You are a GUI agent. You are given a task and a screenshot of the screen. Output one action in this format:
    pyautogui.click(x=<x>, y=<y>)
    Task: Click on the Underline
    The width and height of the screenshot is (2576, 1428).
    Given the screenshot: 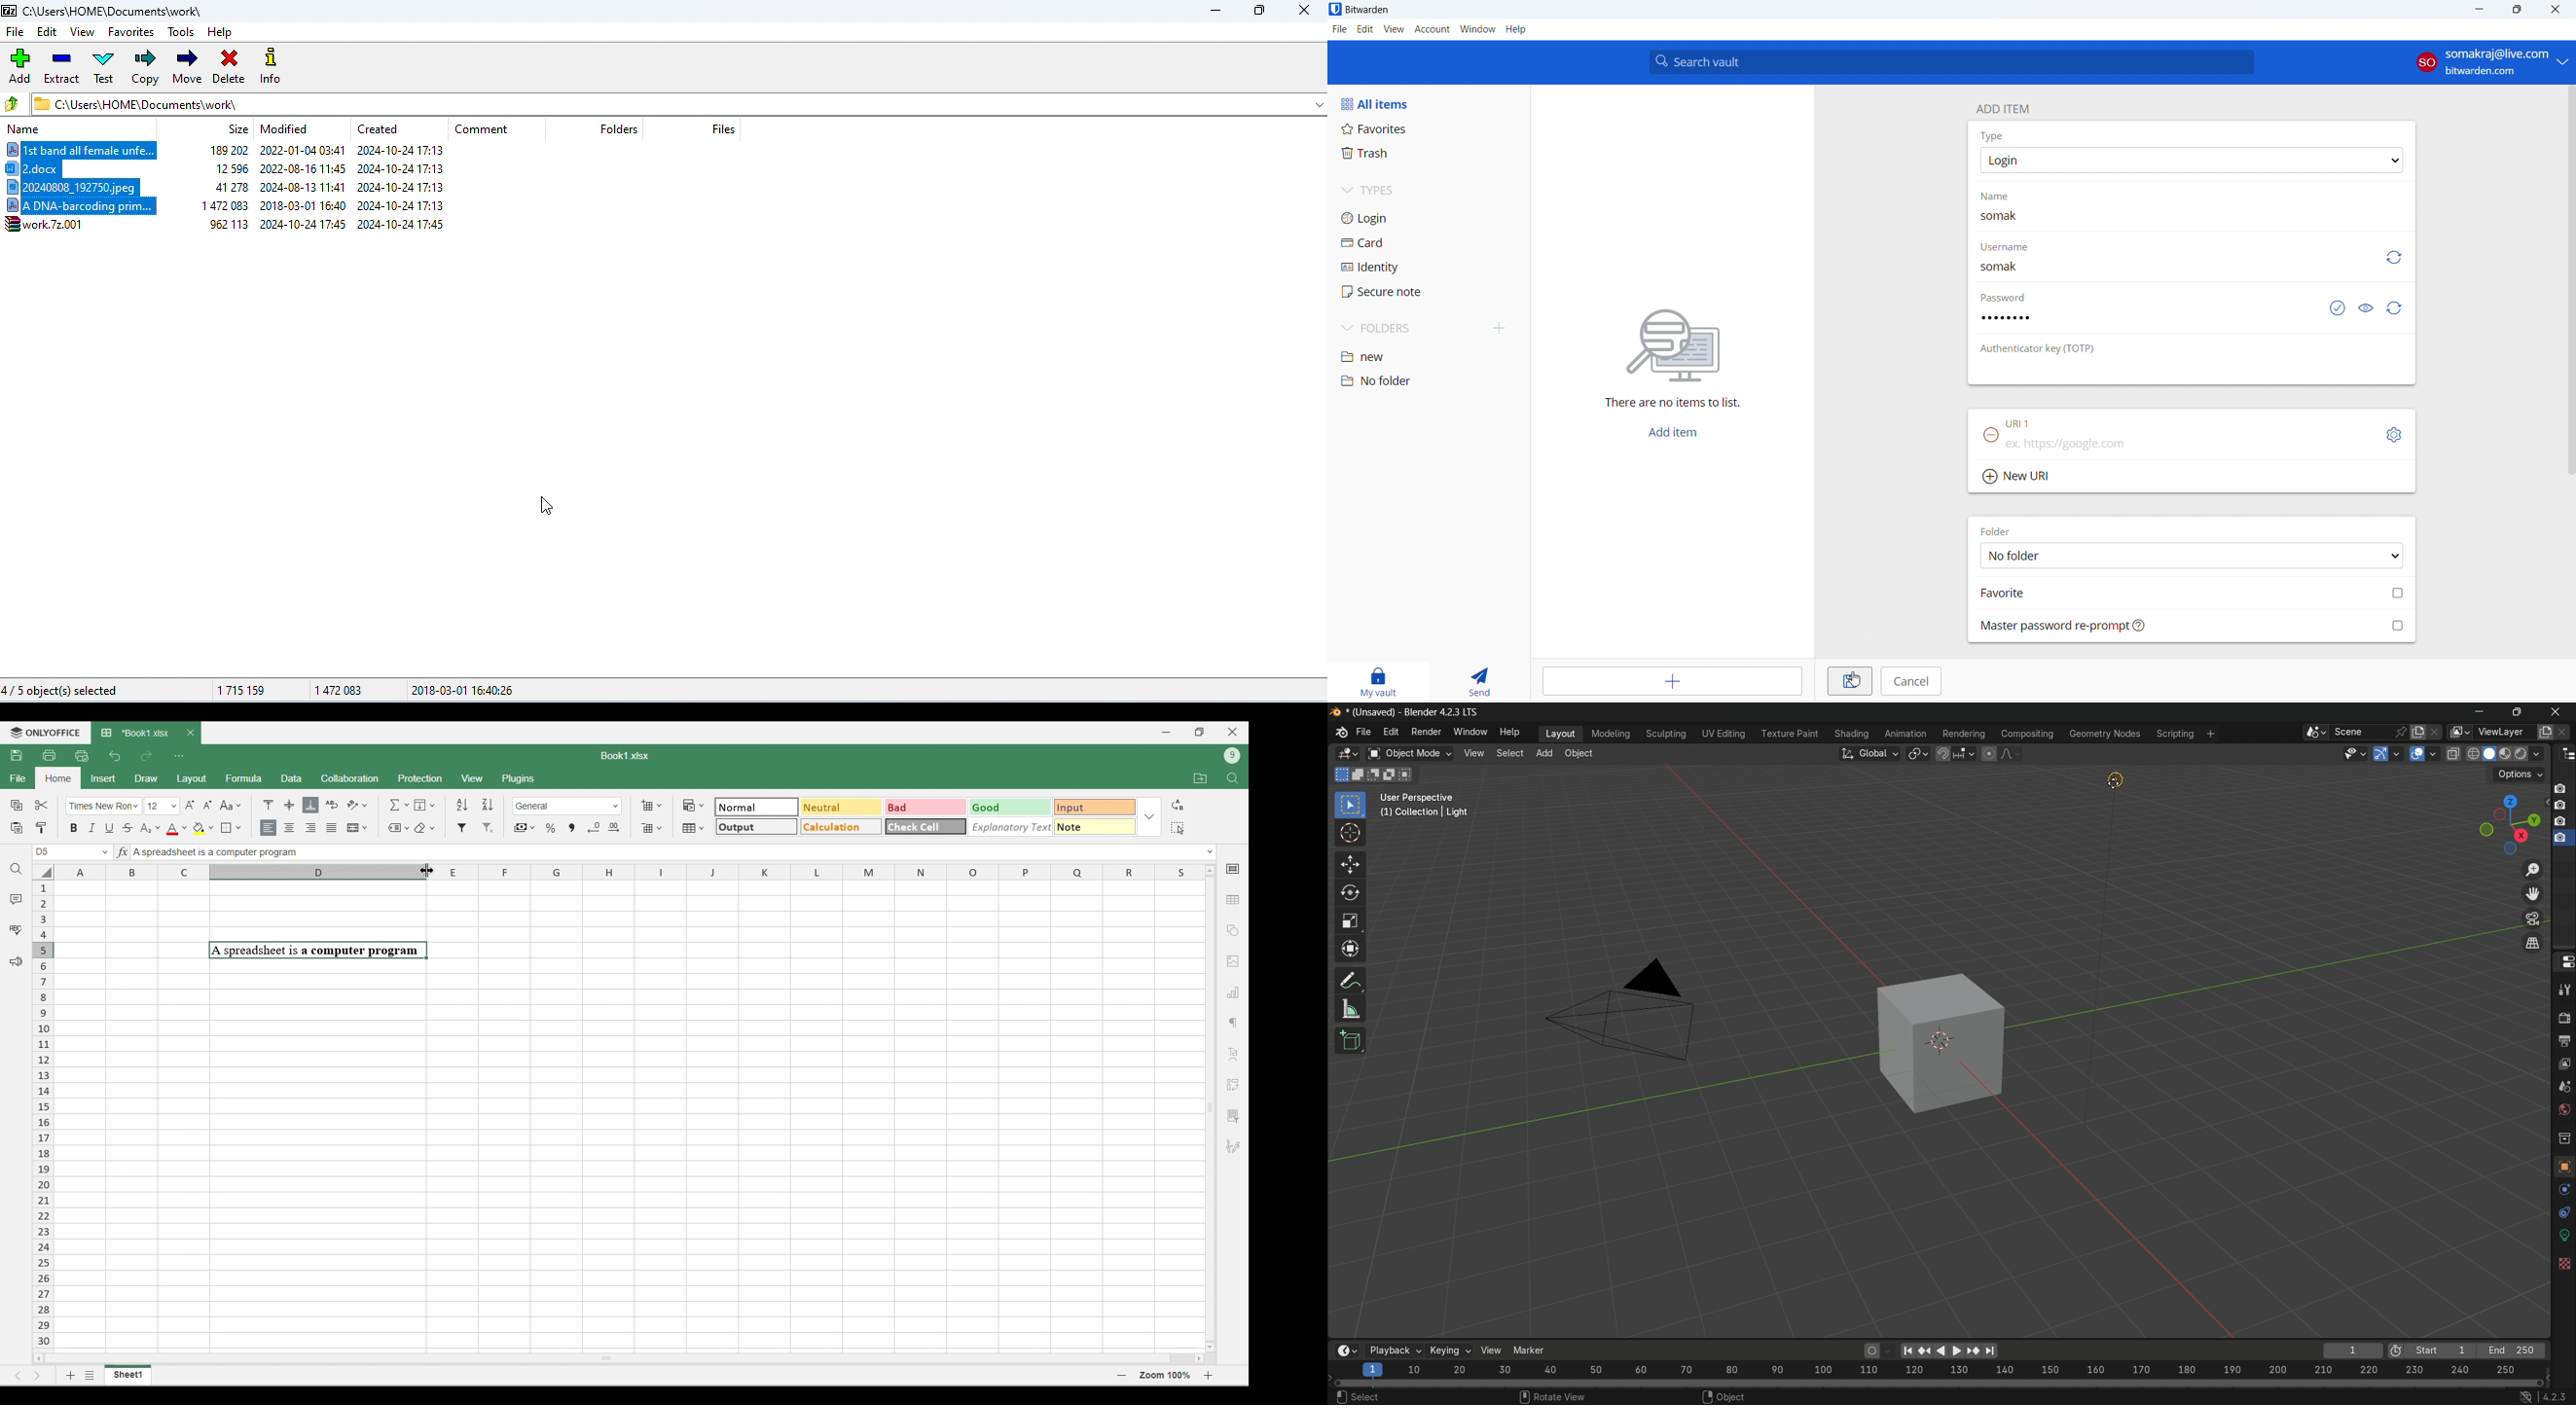 What is the action you would take?
    pyautogui.click(x=109, y=828)
    